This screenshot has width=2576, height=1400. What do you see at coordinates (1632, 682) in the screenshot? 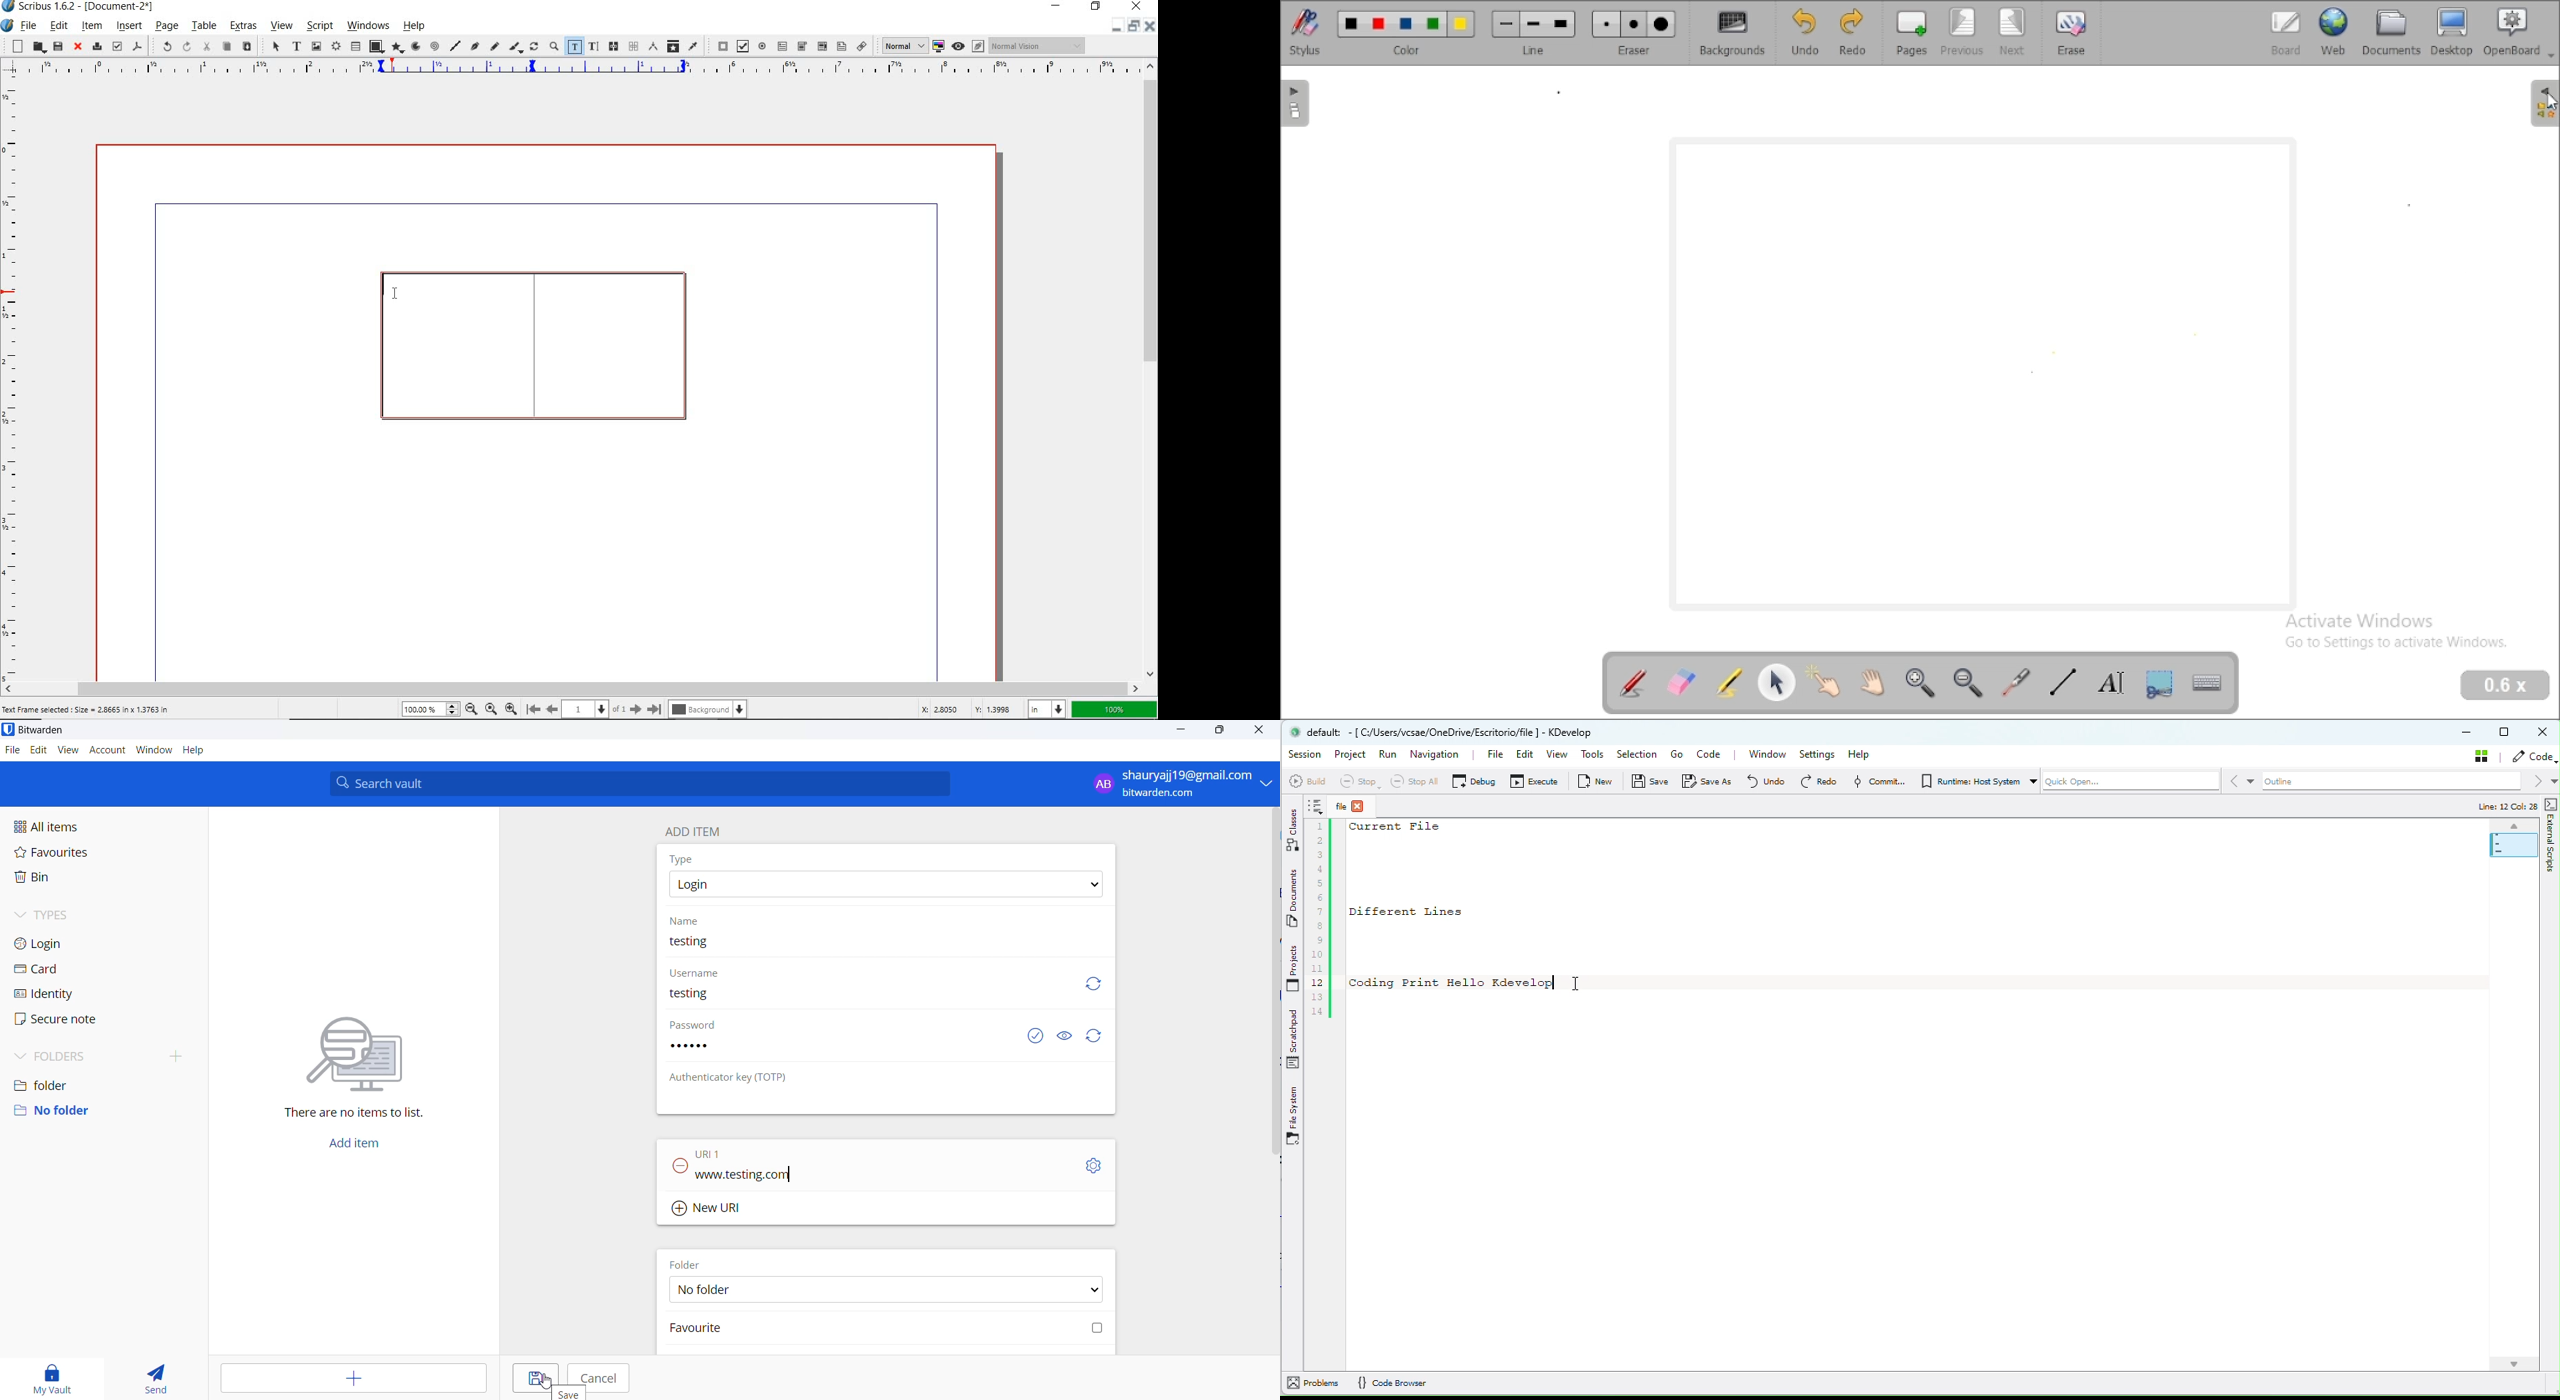
I see `annotate document` at bounding box center [1632, 682].